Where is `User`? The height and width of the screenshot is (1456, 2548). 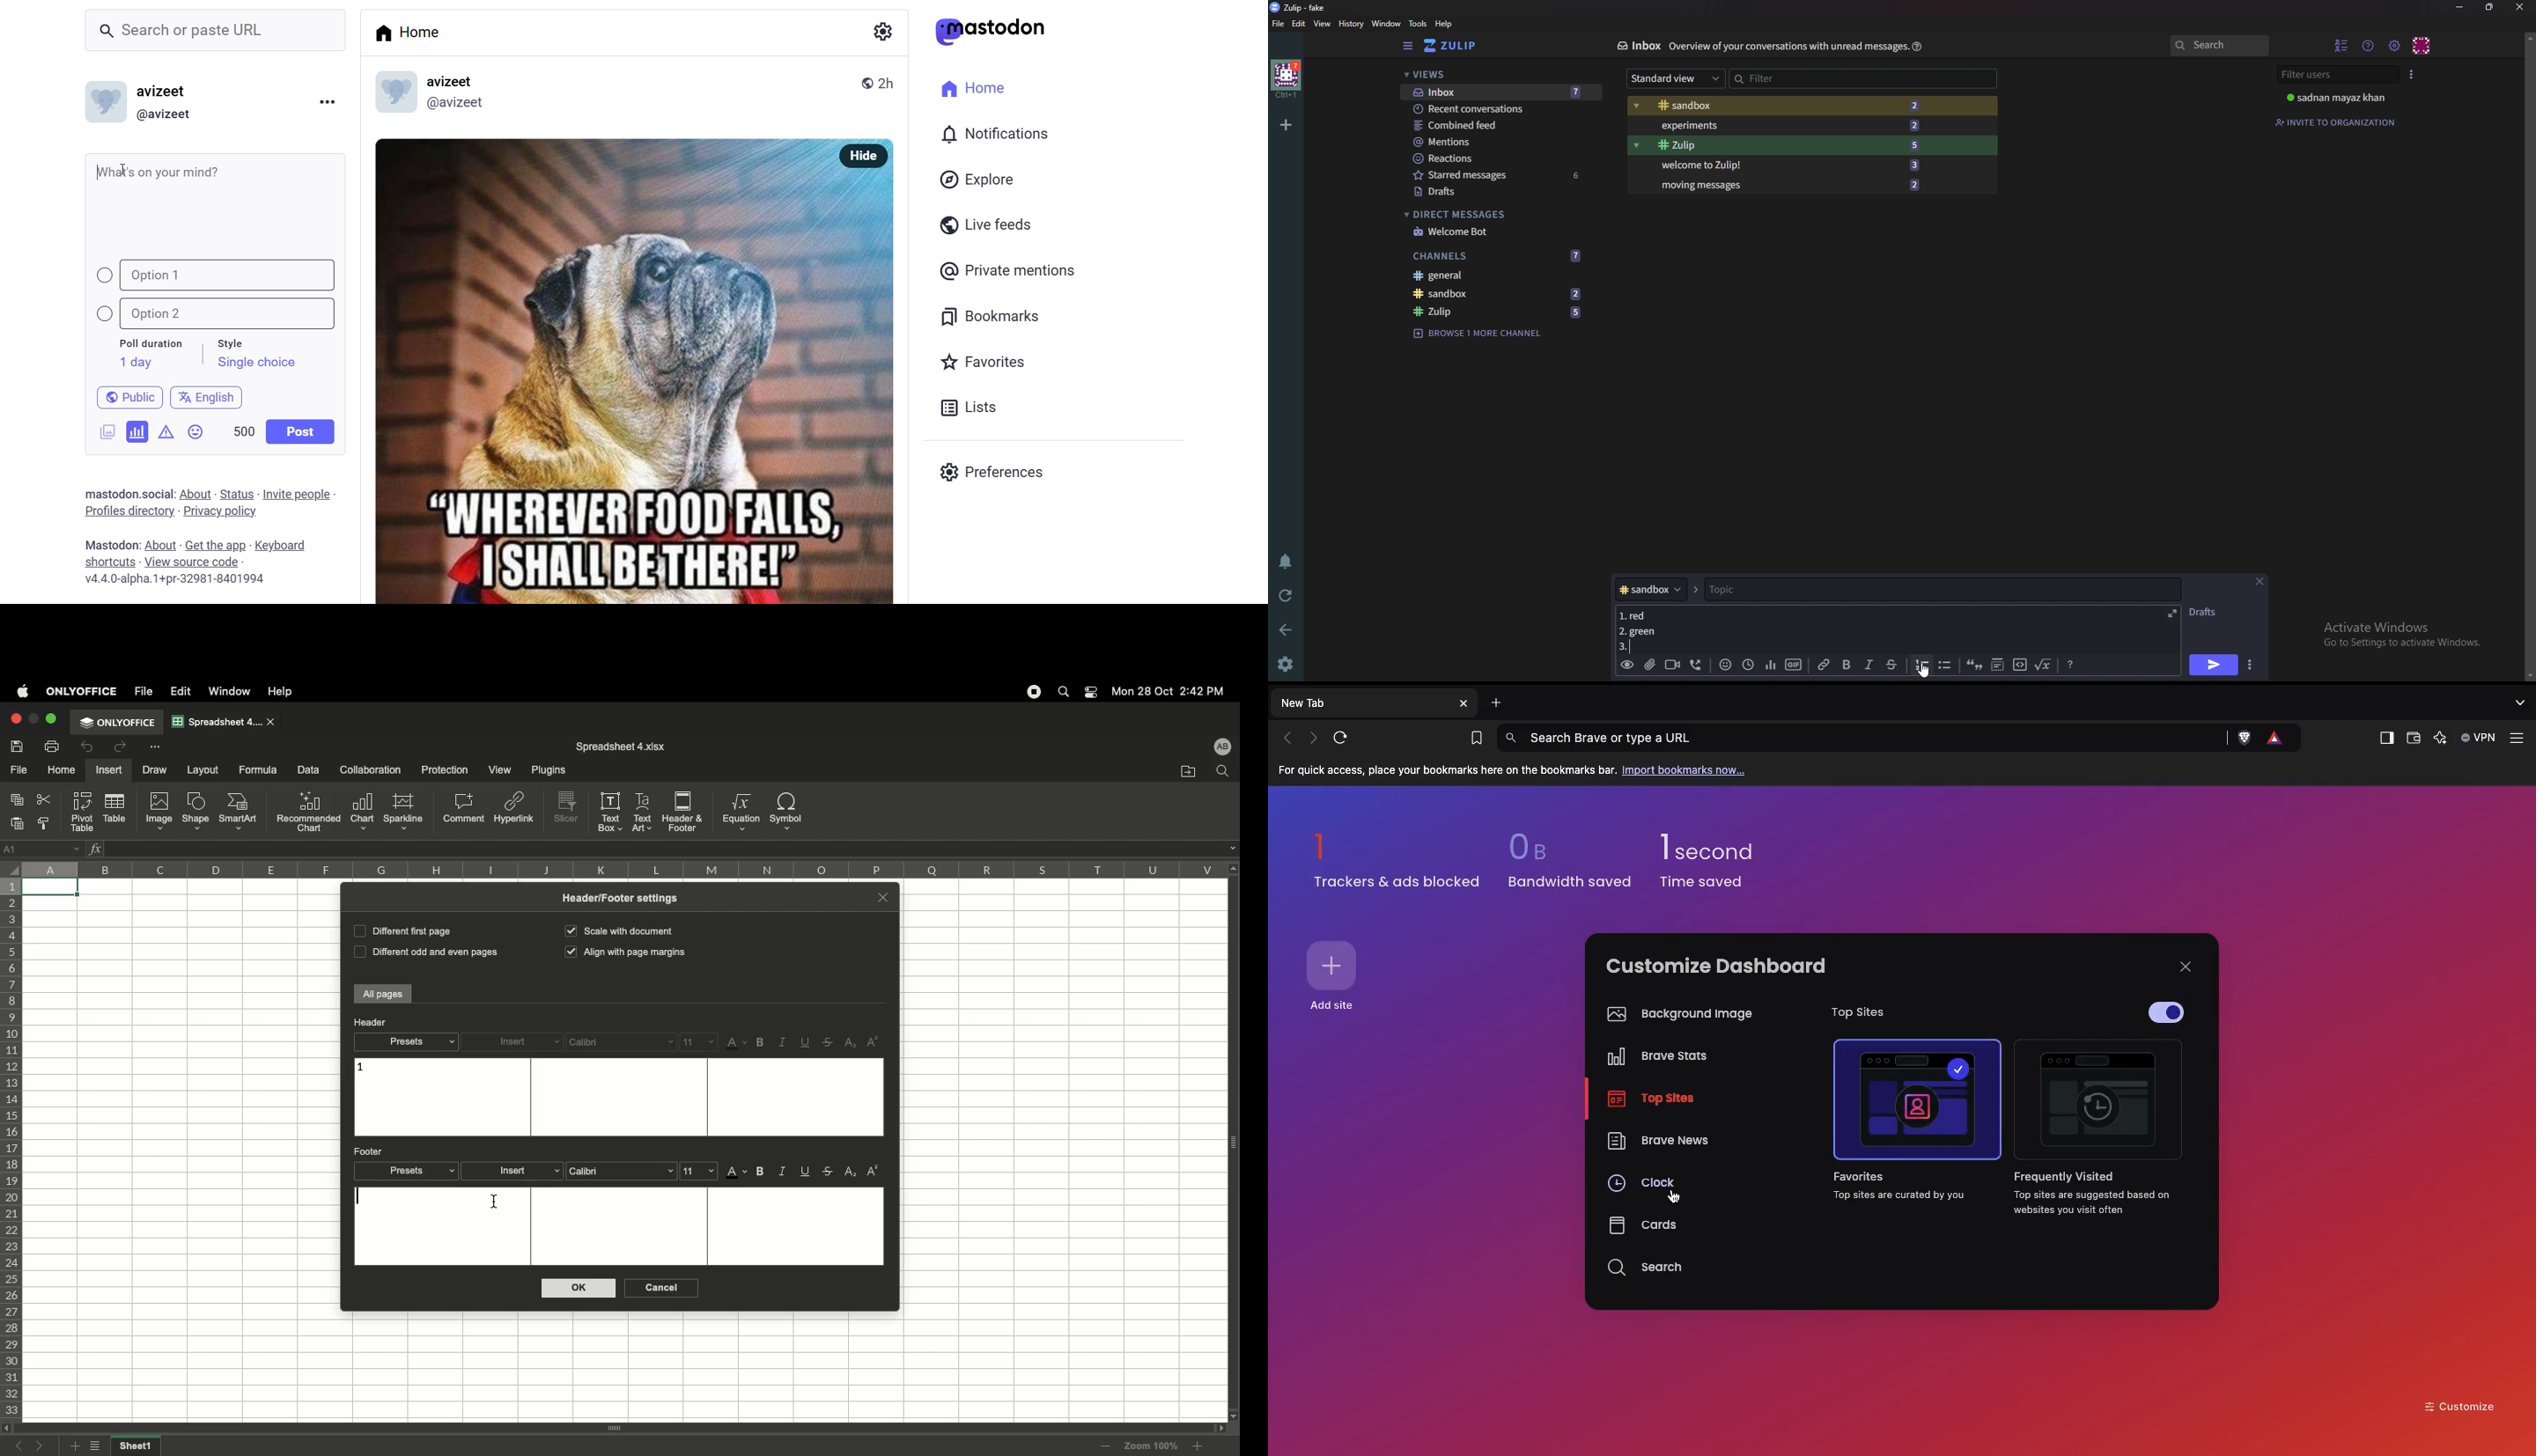 User is located at coordinates (2339, 98).